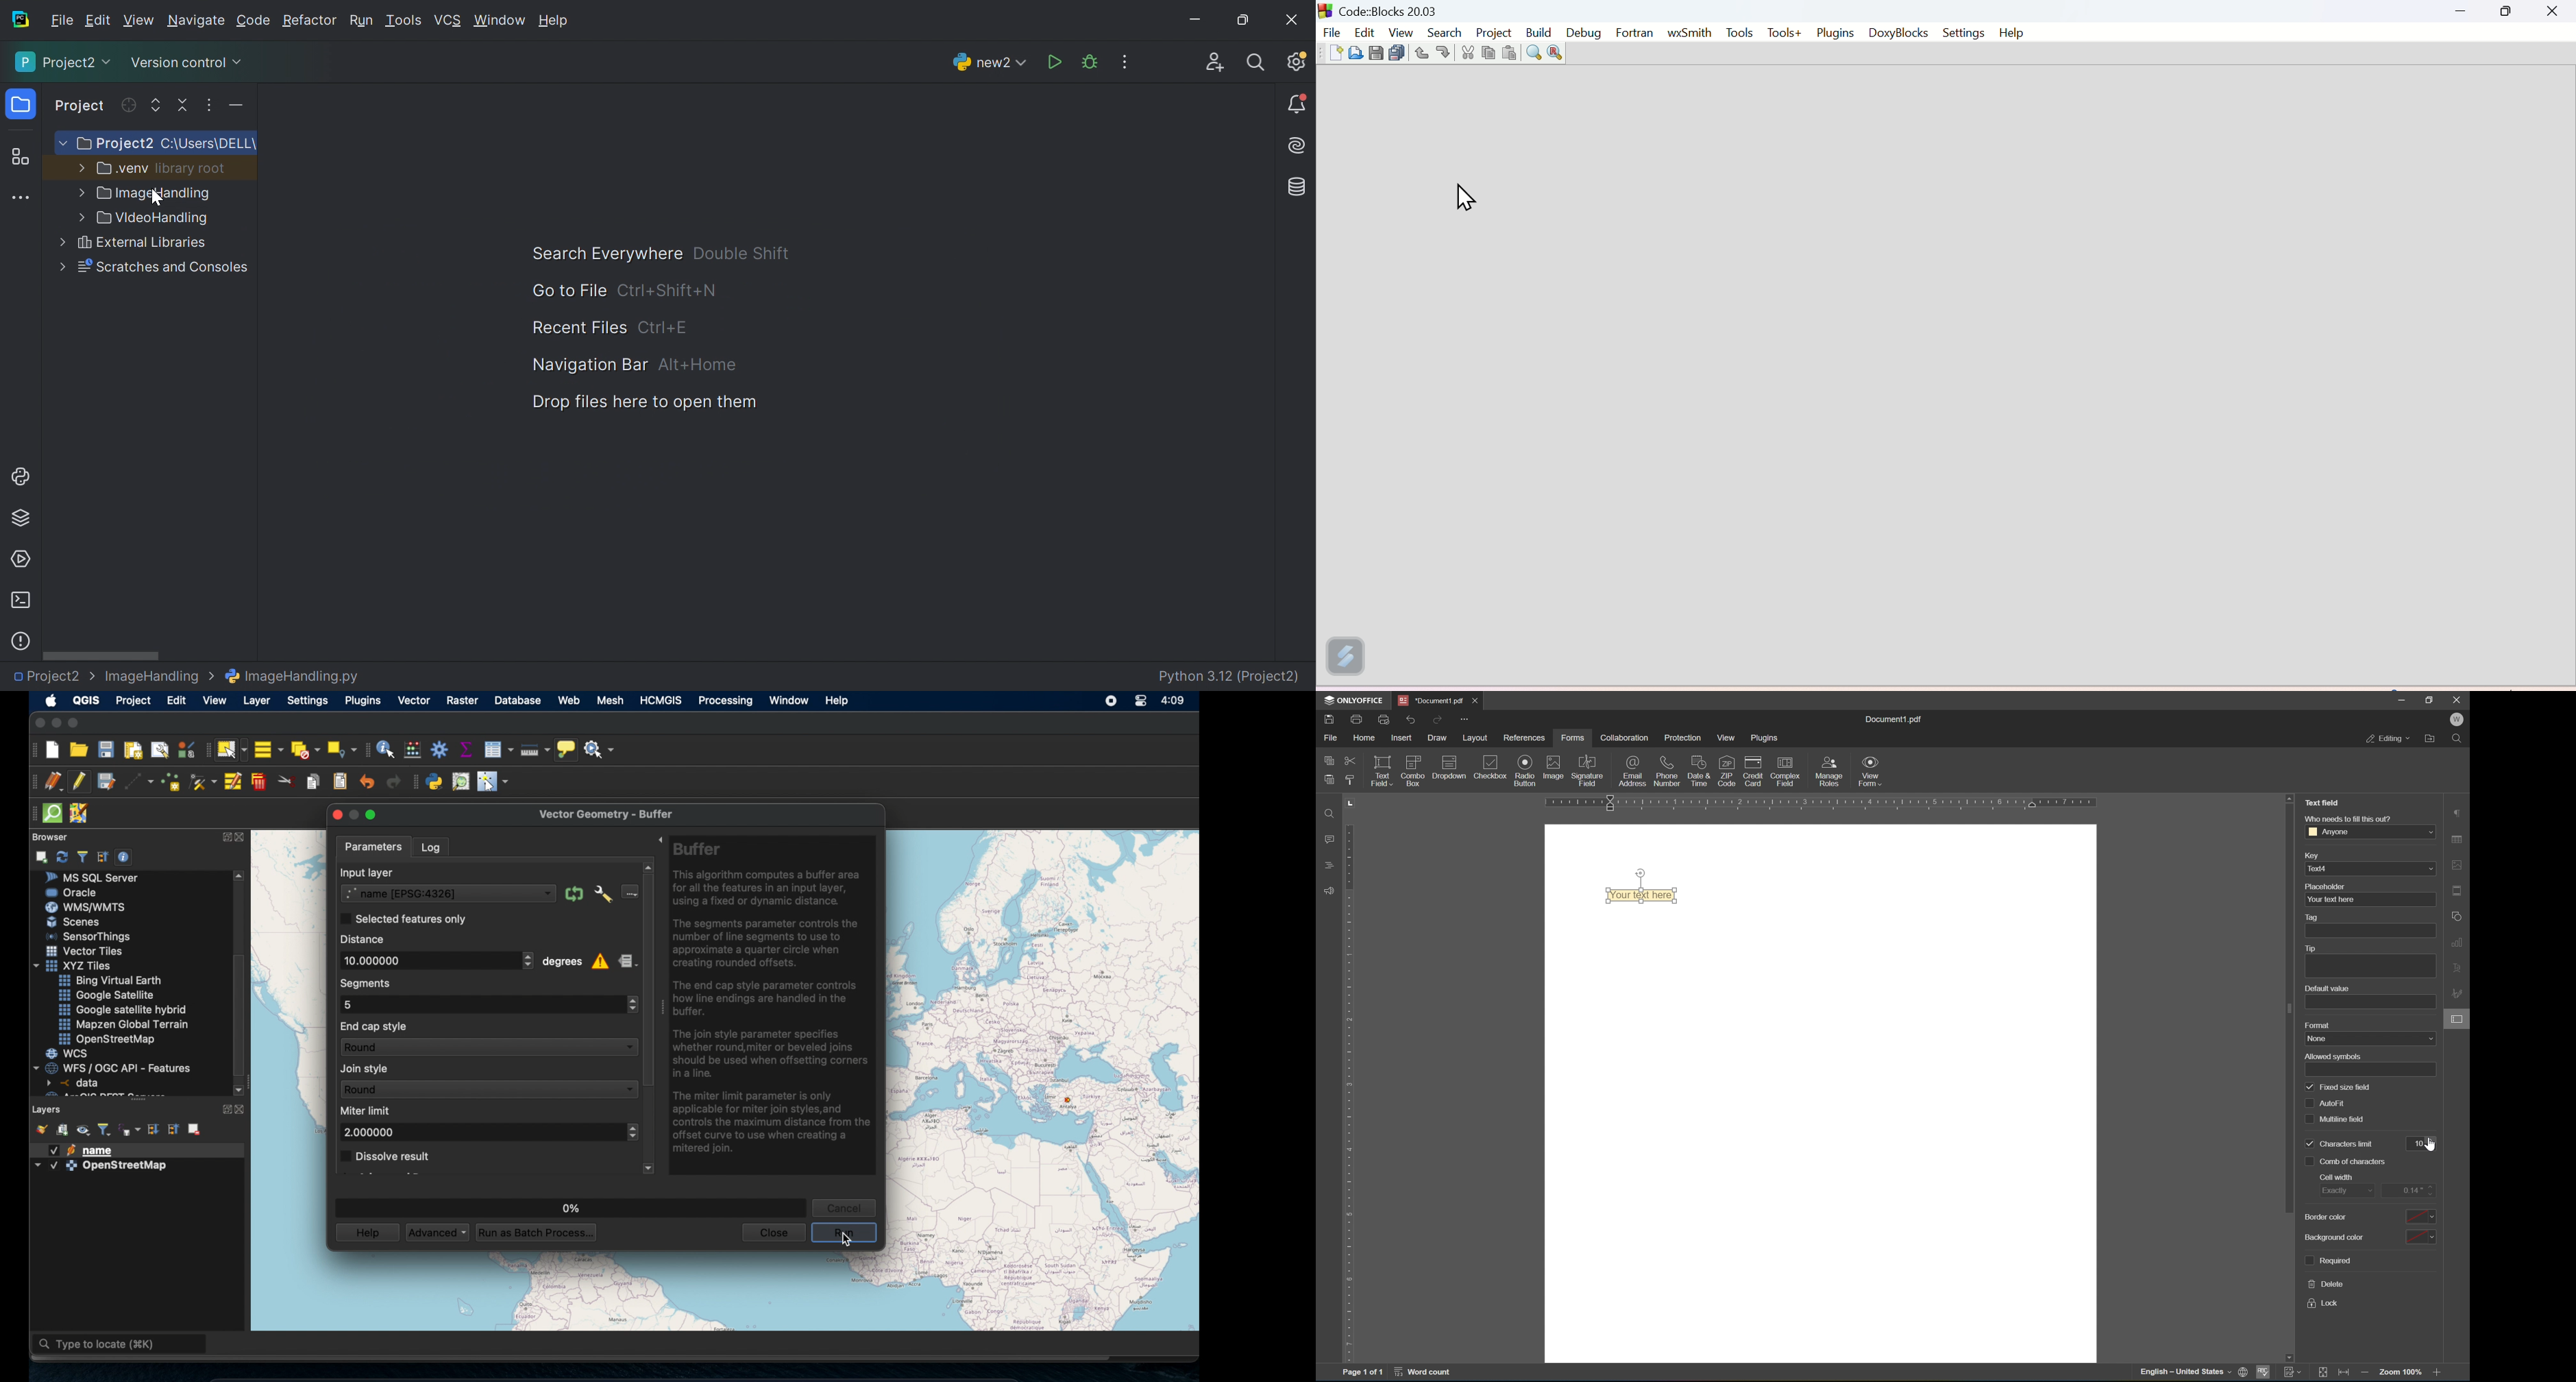 The height and width of the screenshot is (1400, 2576). What do you see at coordinates (375, 845) in the screenshot?
I see `parameters` at bounding box center [375, 845].